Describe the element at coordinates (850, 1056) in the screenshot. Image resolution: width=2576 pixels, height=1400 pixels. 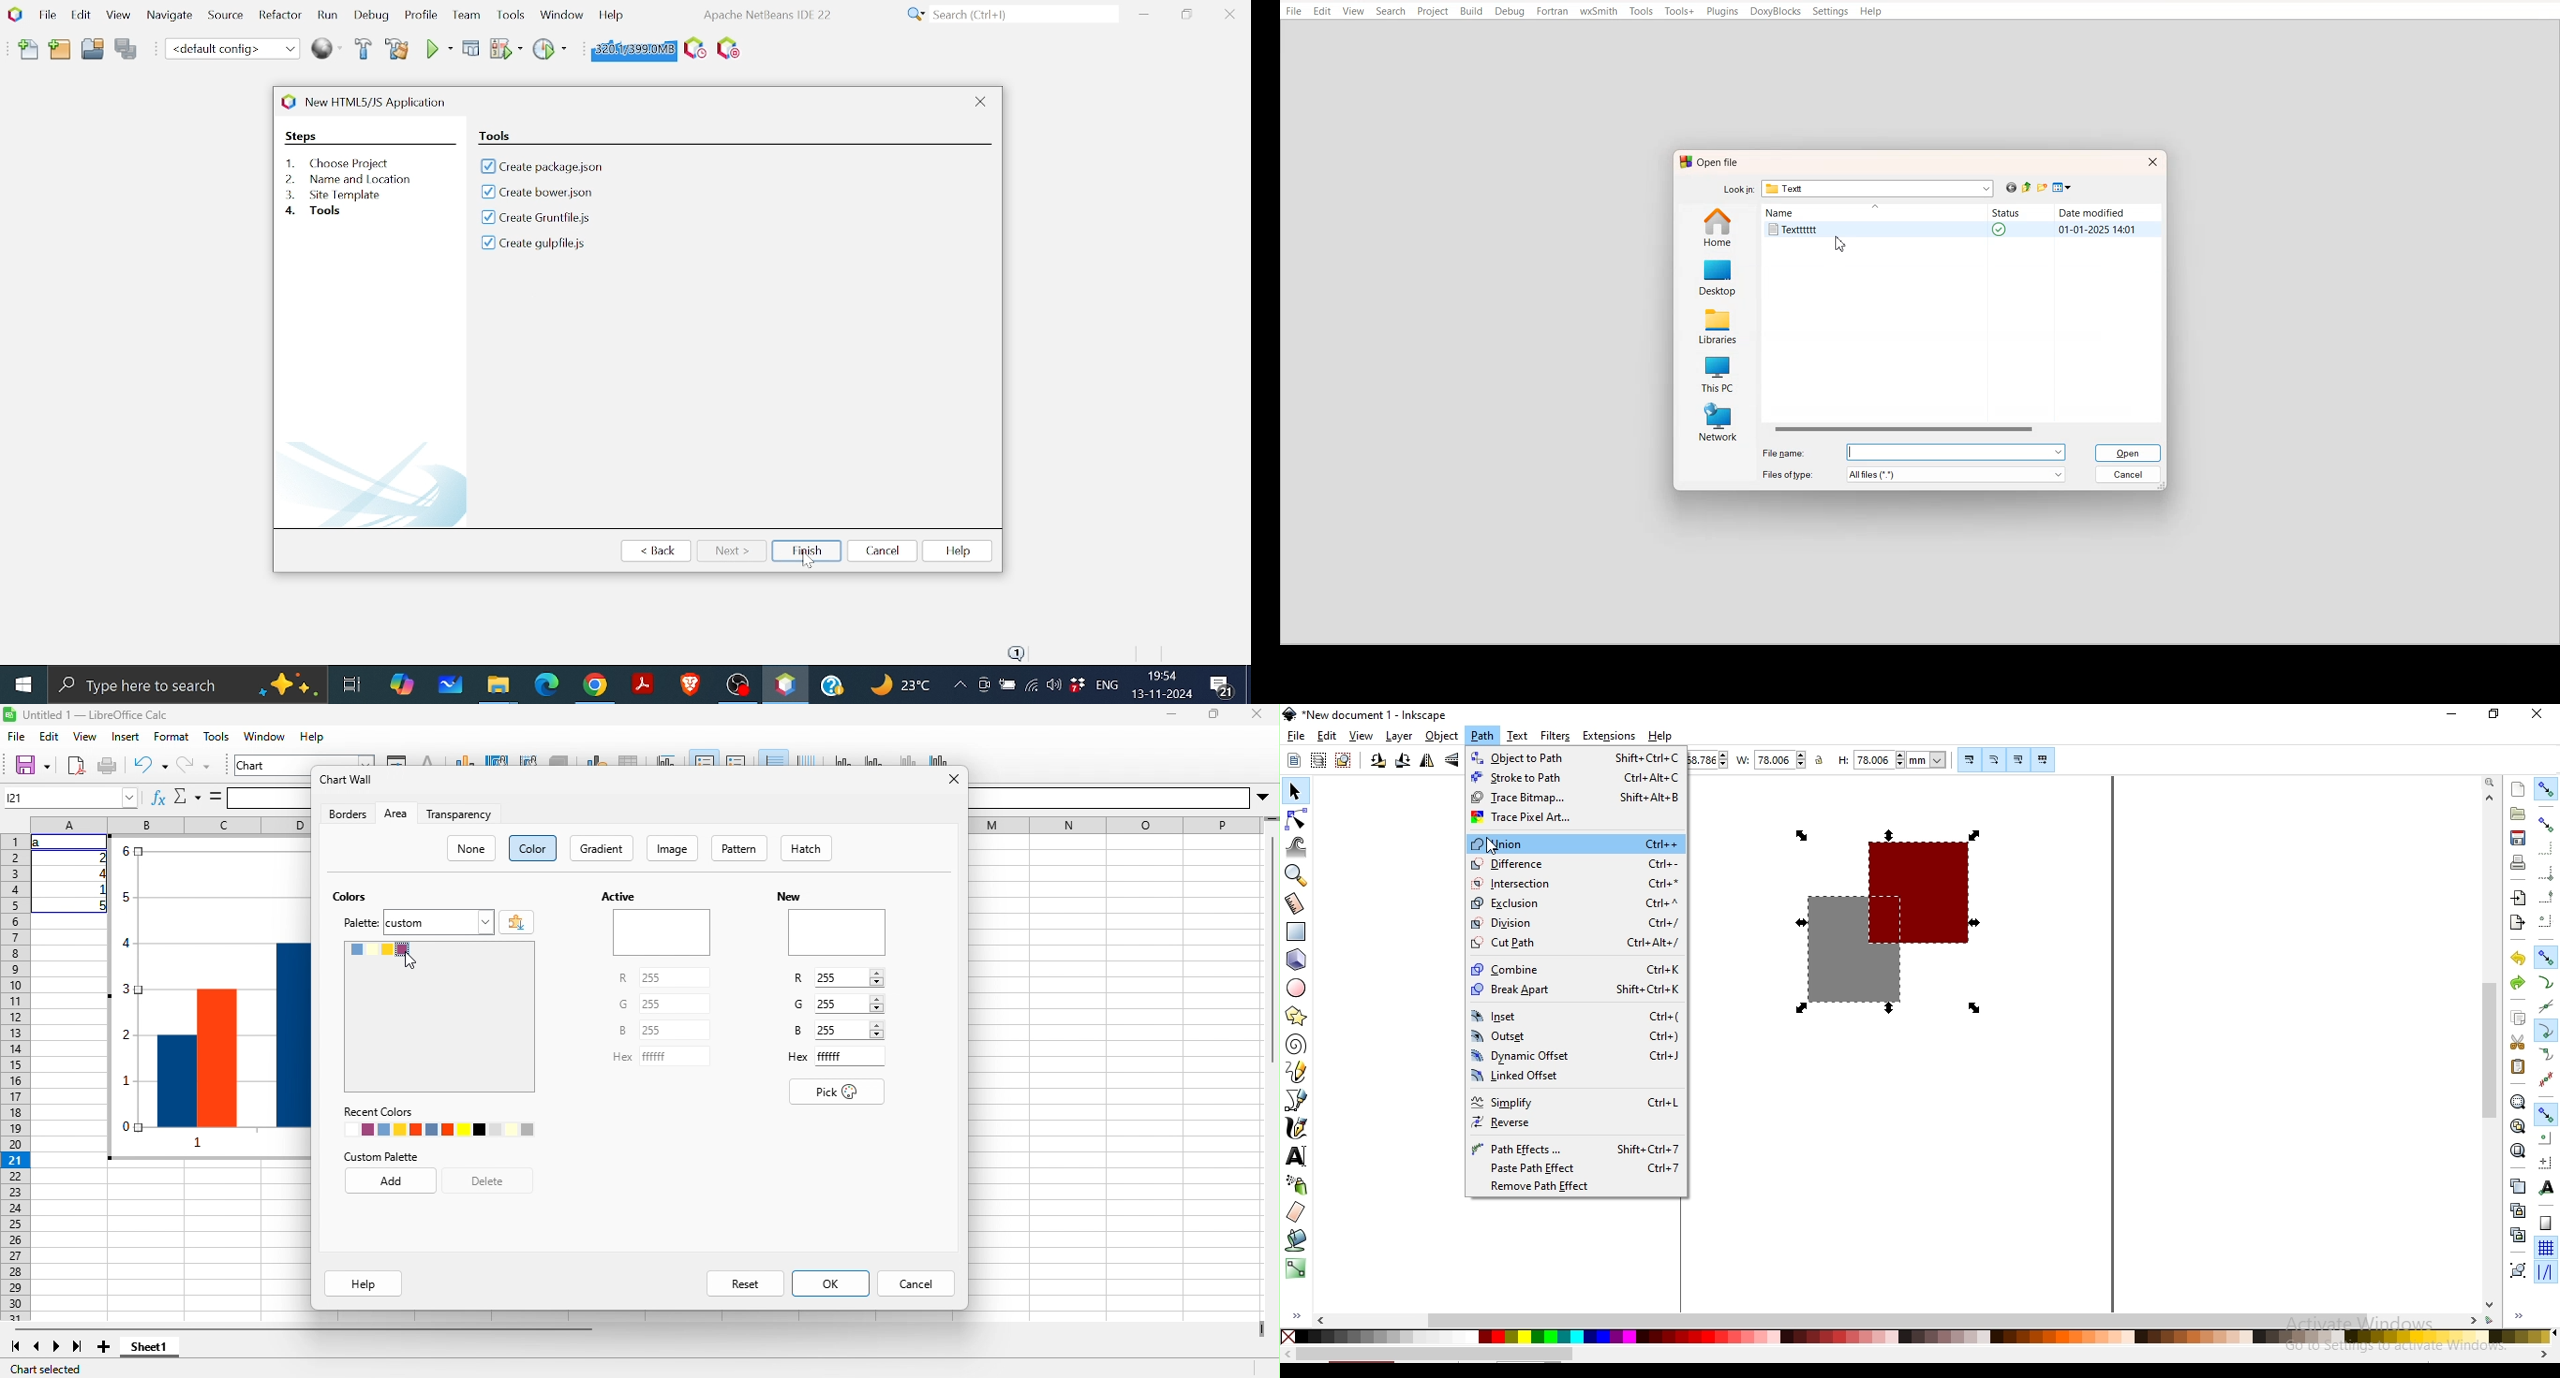
I see `Input for Hex code` at that location.